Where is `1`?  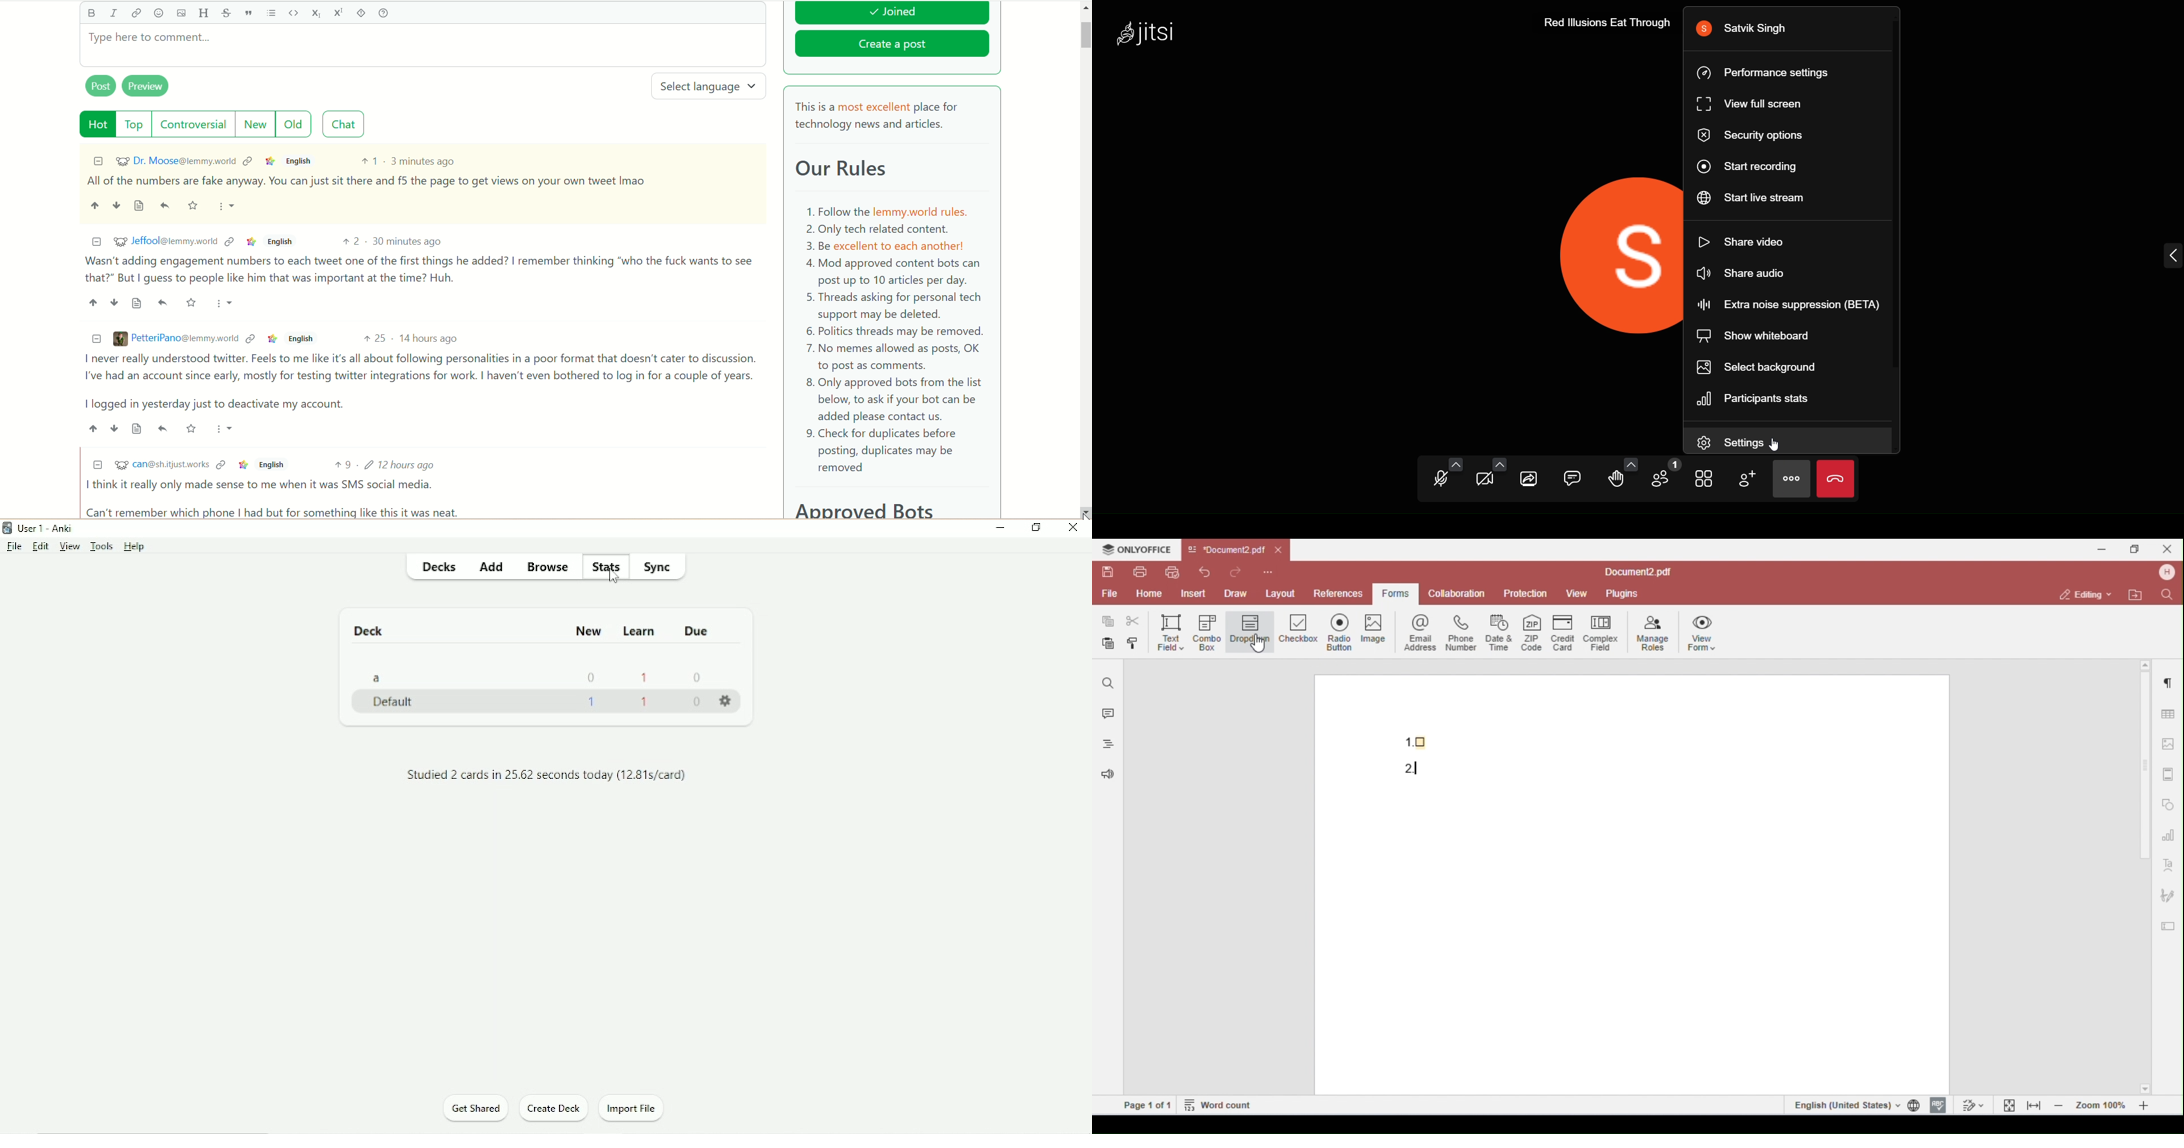
1 is located at coordinates (644, 702).